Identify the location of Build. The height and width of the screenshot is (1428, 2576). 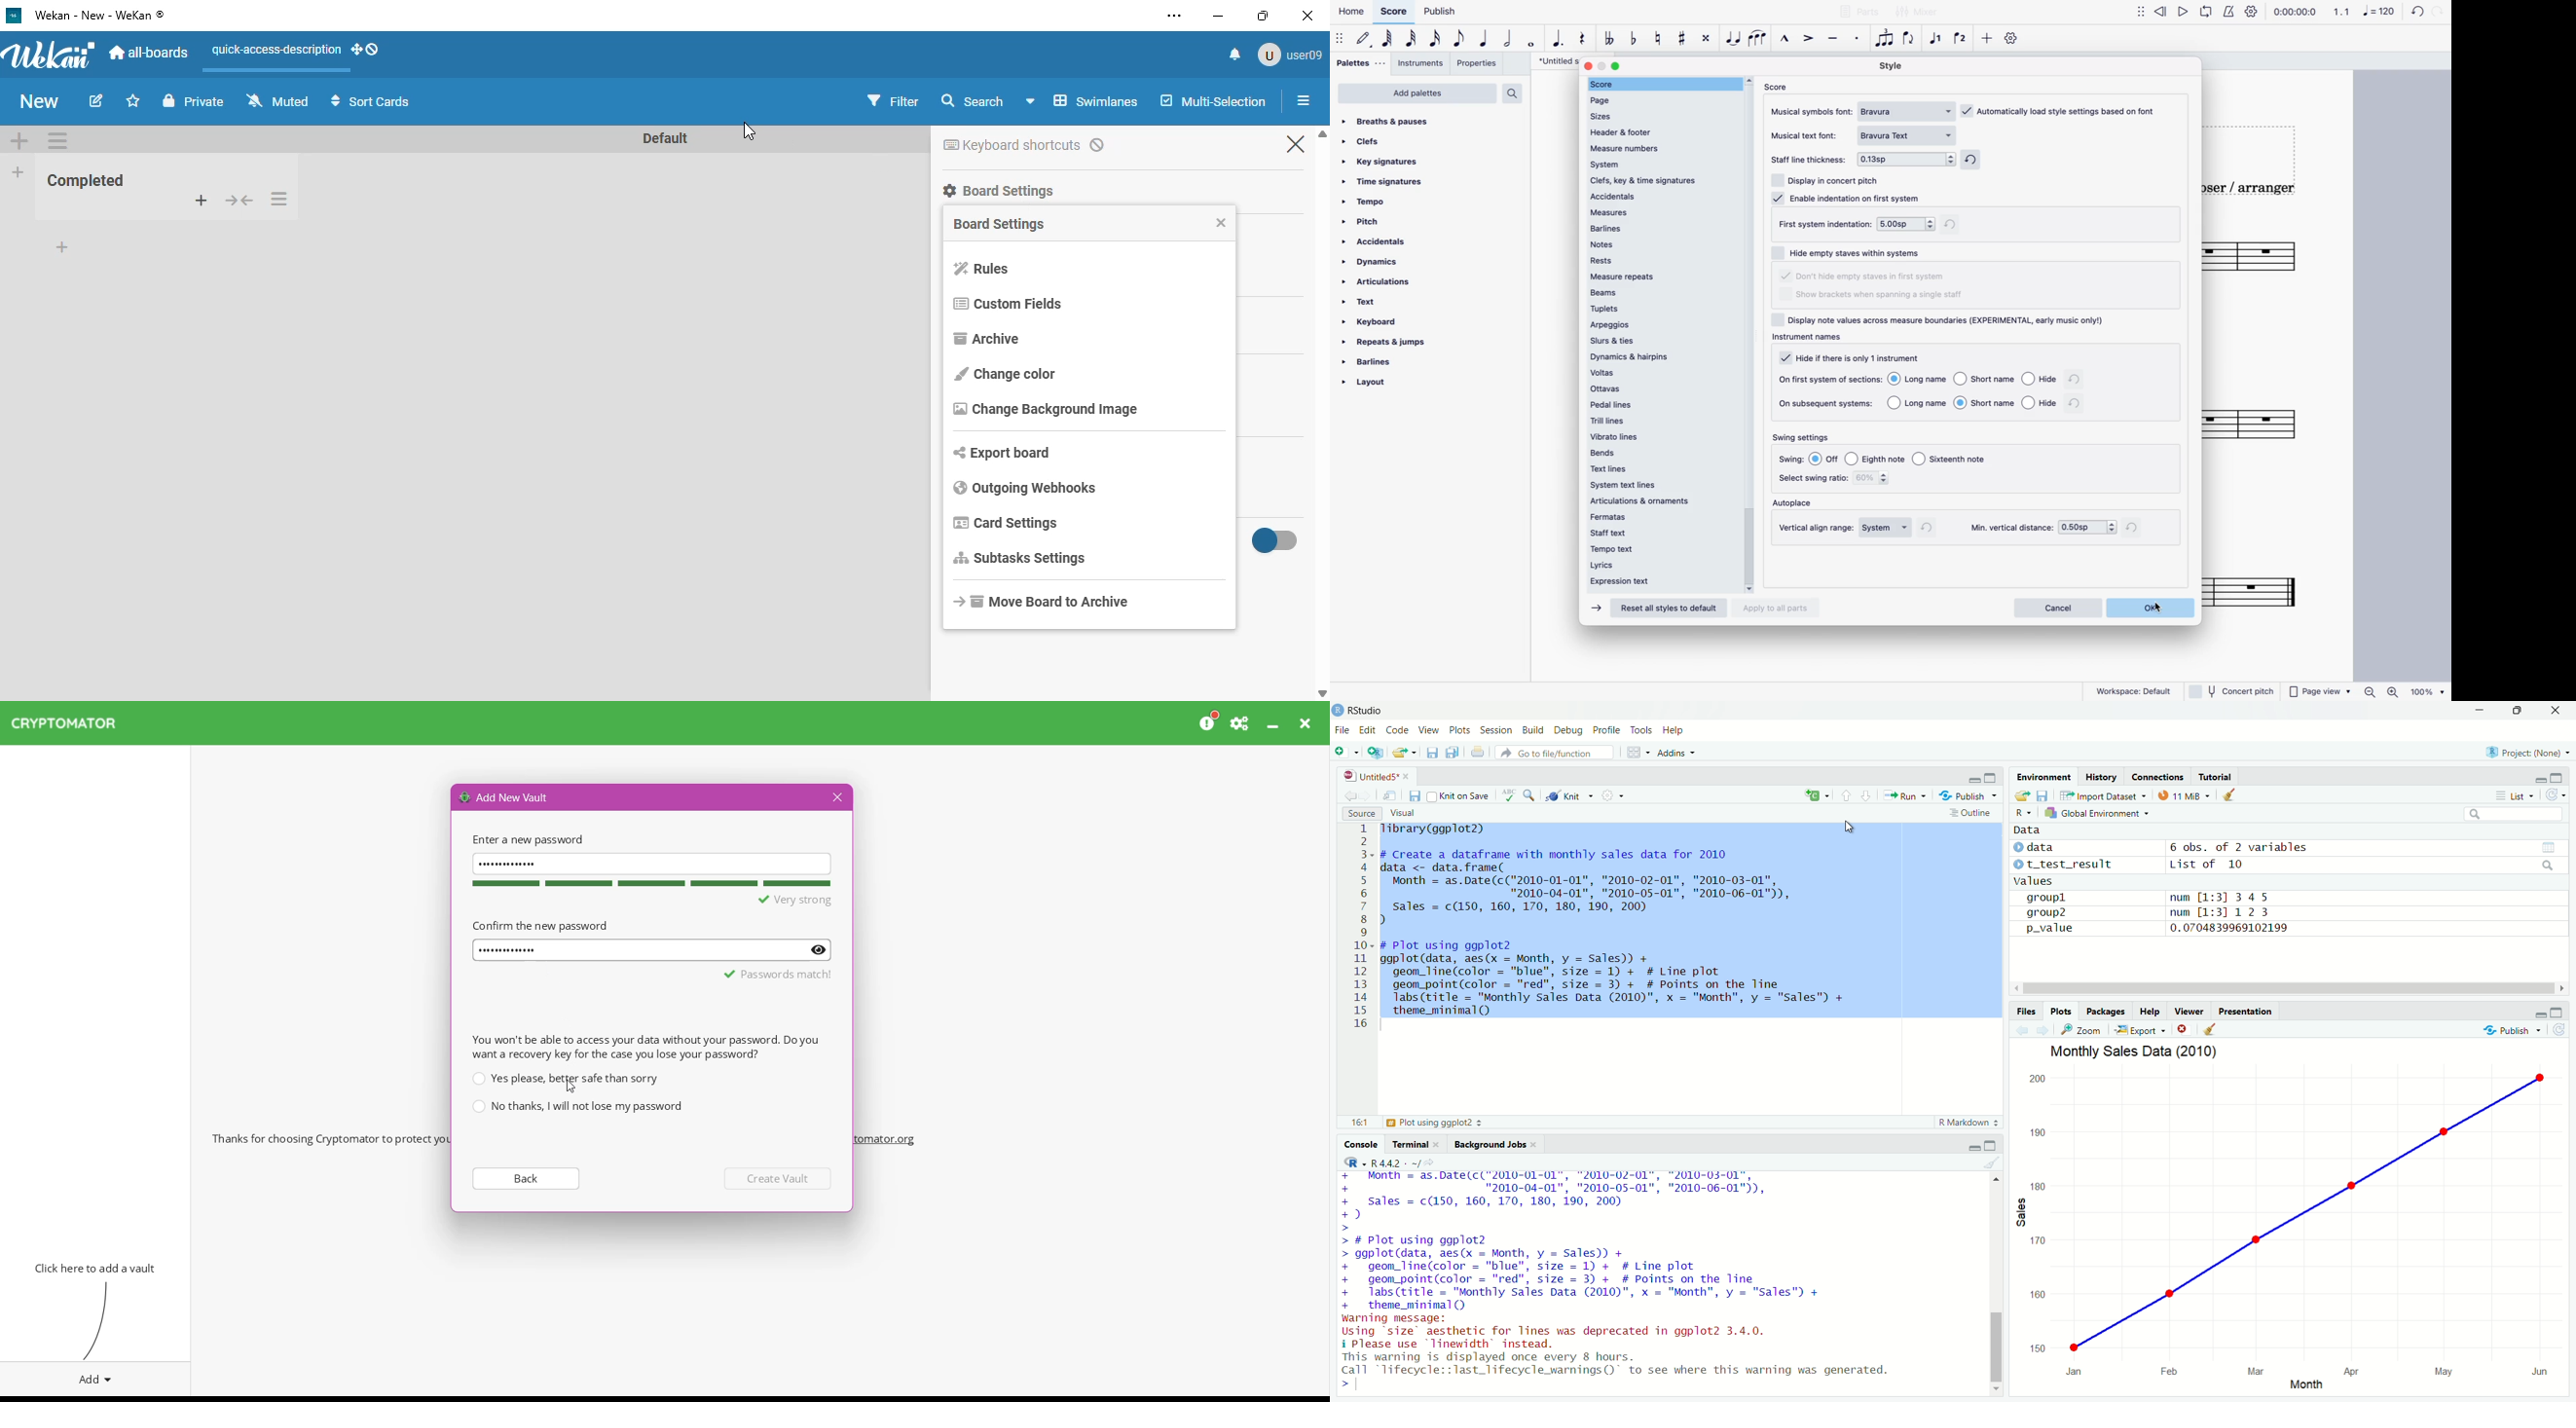
(1532, 728).